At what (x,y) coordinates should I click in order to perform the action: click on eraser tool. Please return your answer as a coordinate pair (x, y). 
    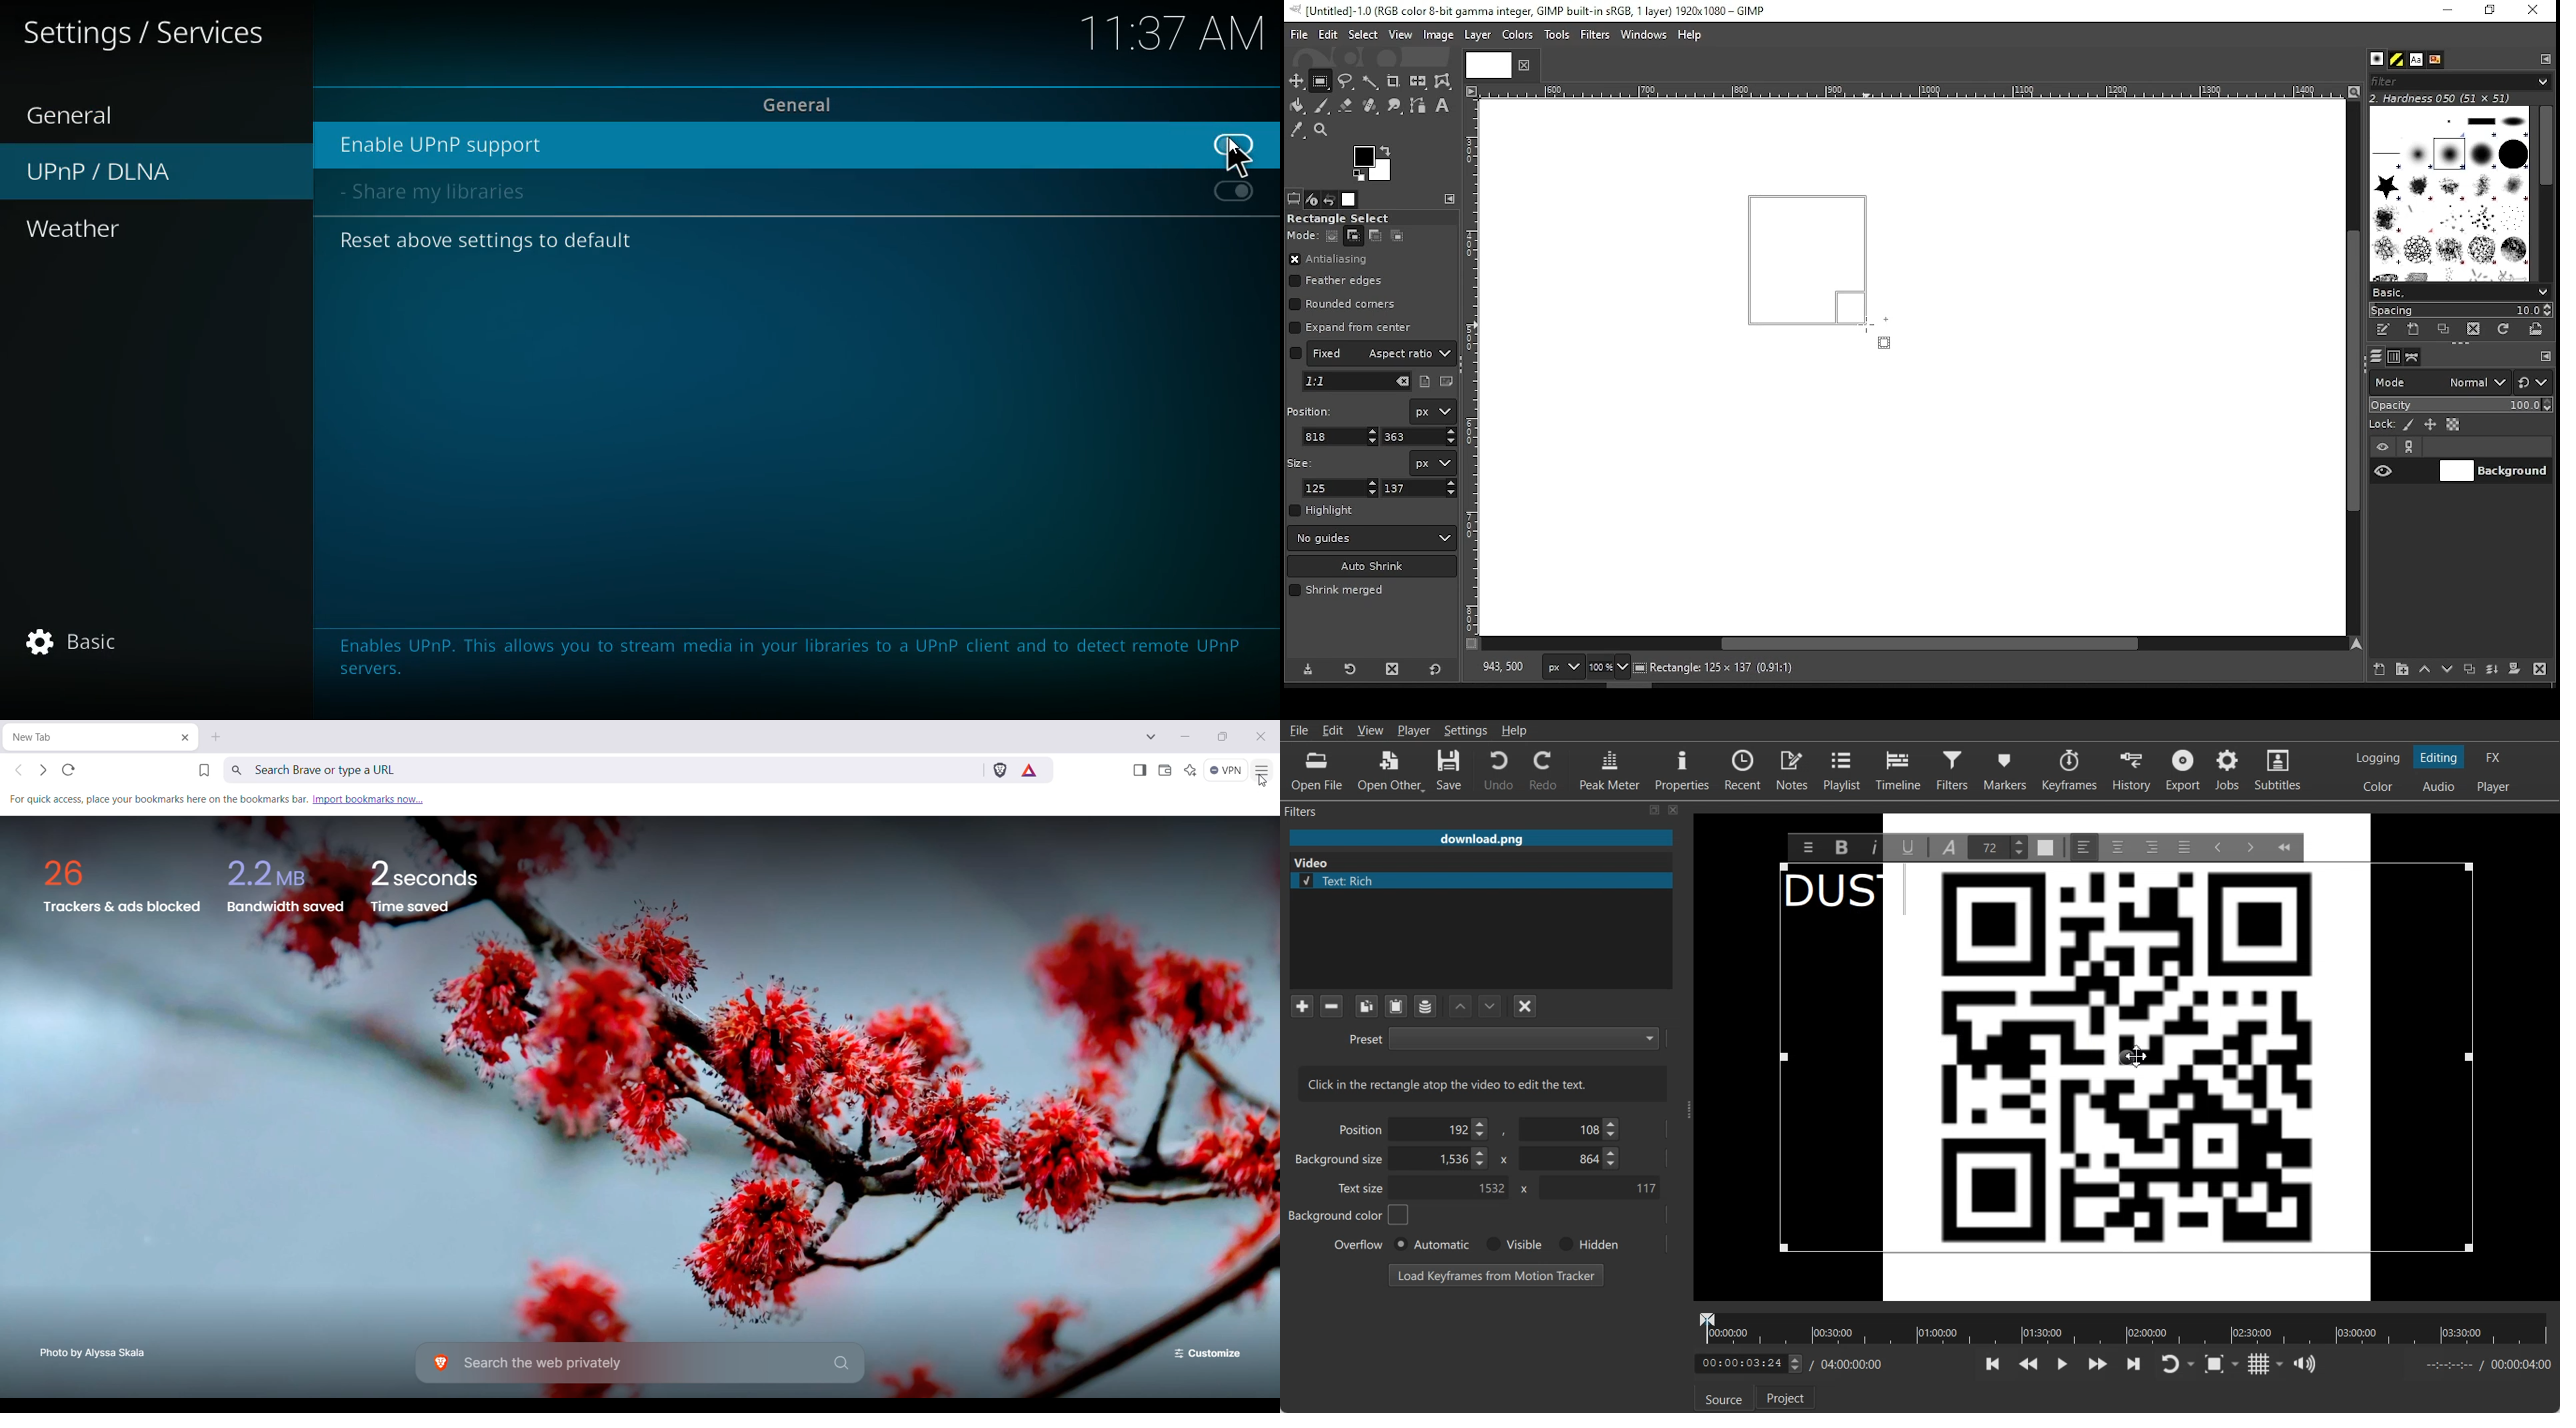
    Looking at the image, I should click on (1345, 105).